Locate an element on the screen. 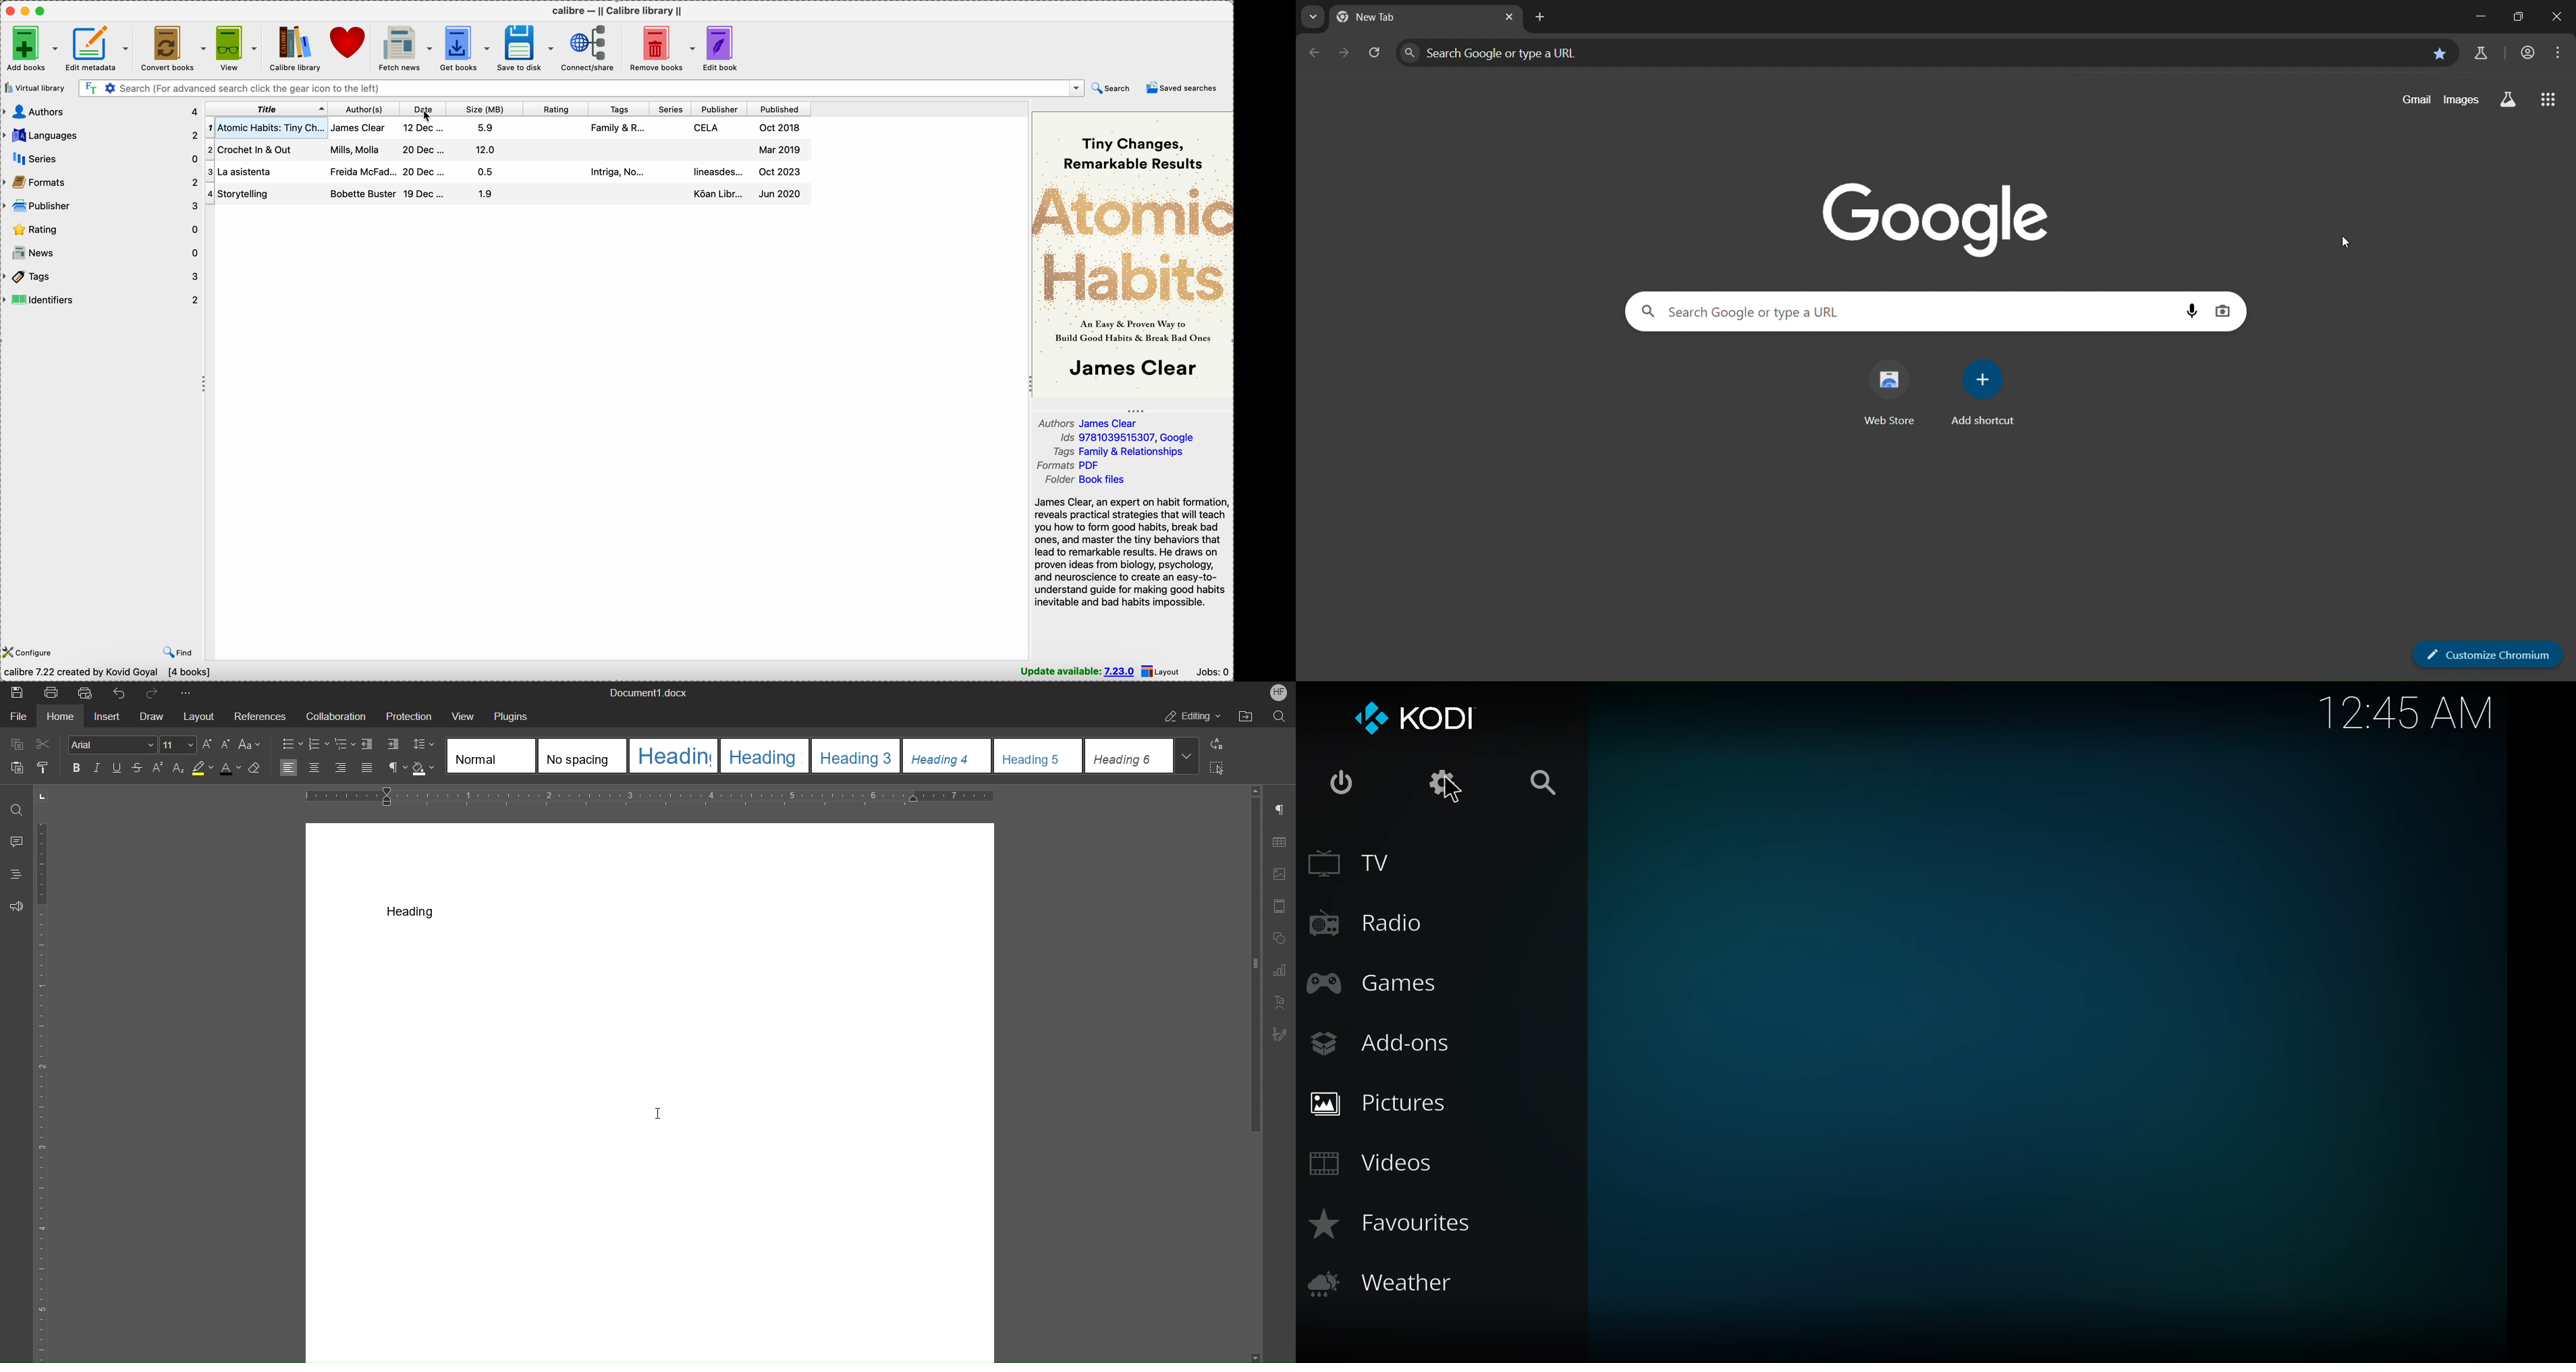 The image size is (2576, 1372). time is located at coordinates (2410, 711).